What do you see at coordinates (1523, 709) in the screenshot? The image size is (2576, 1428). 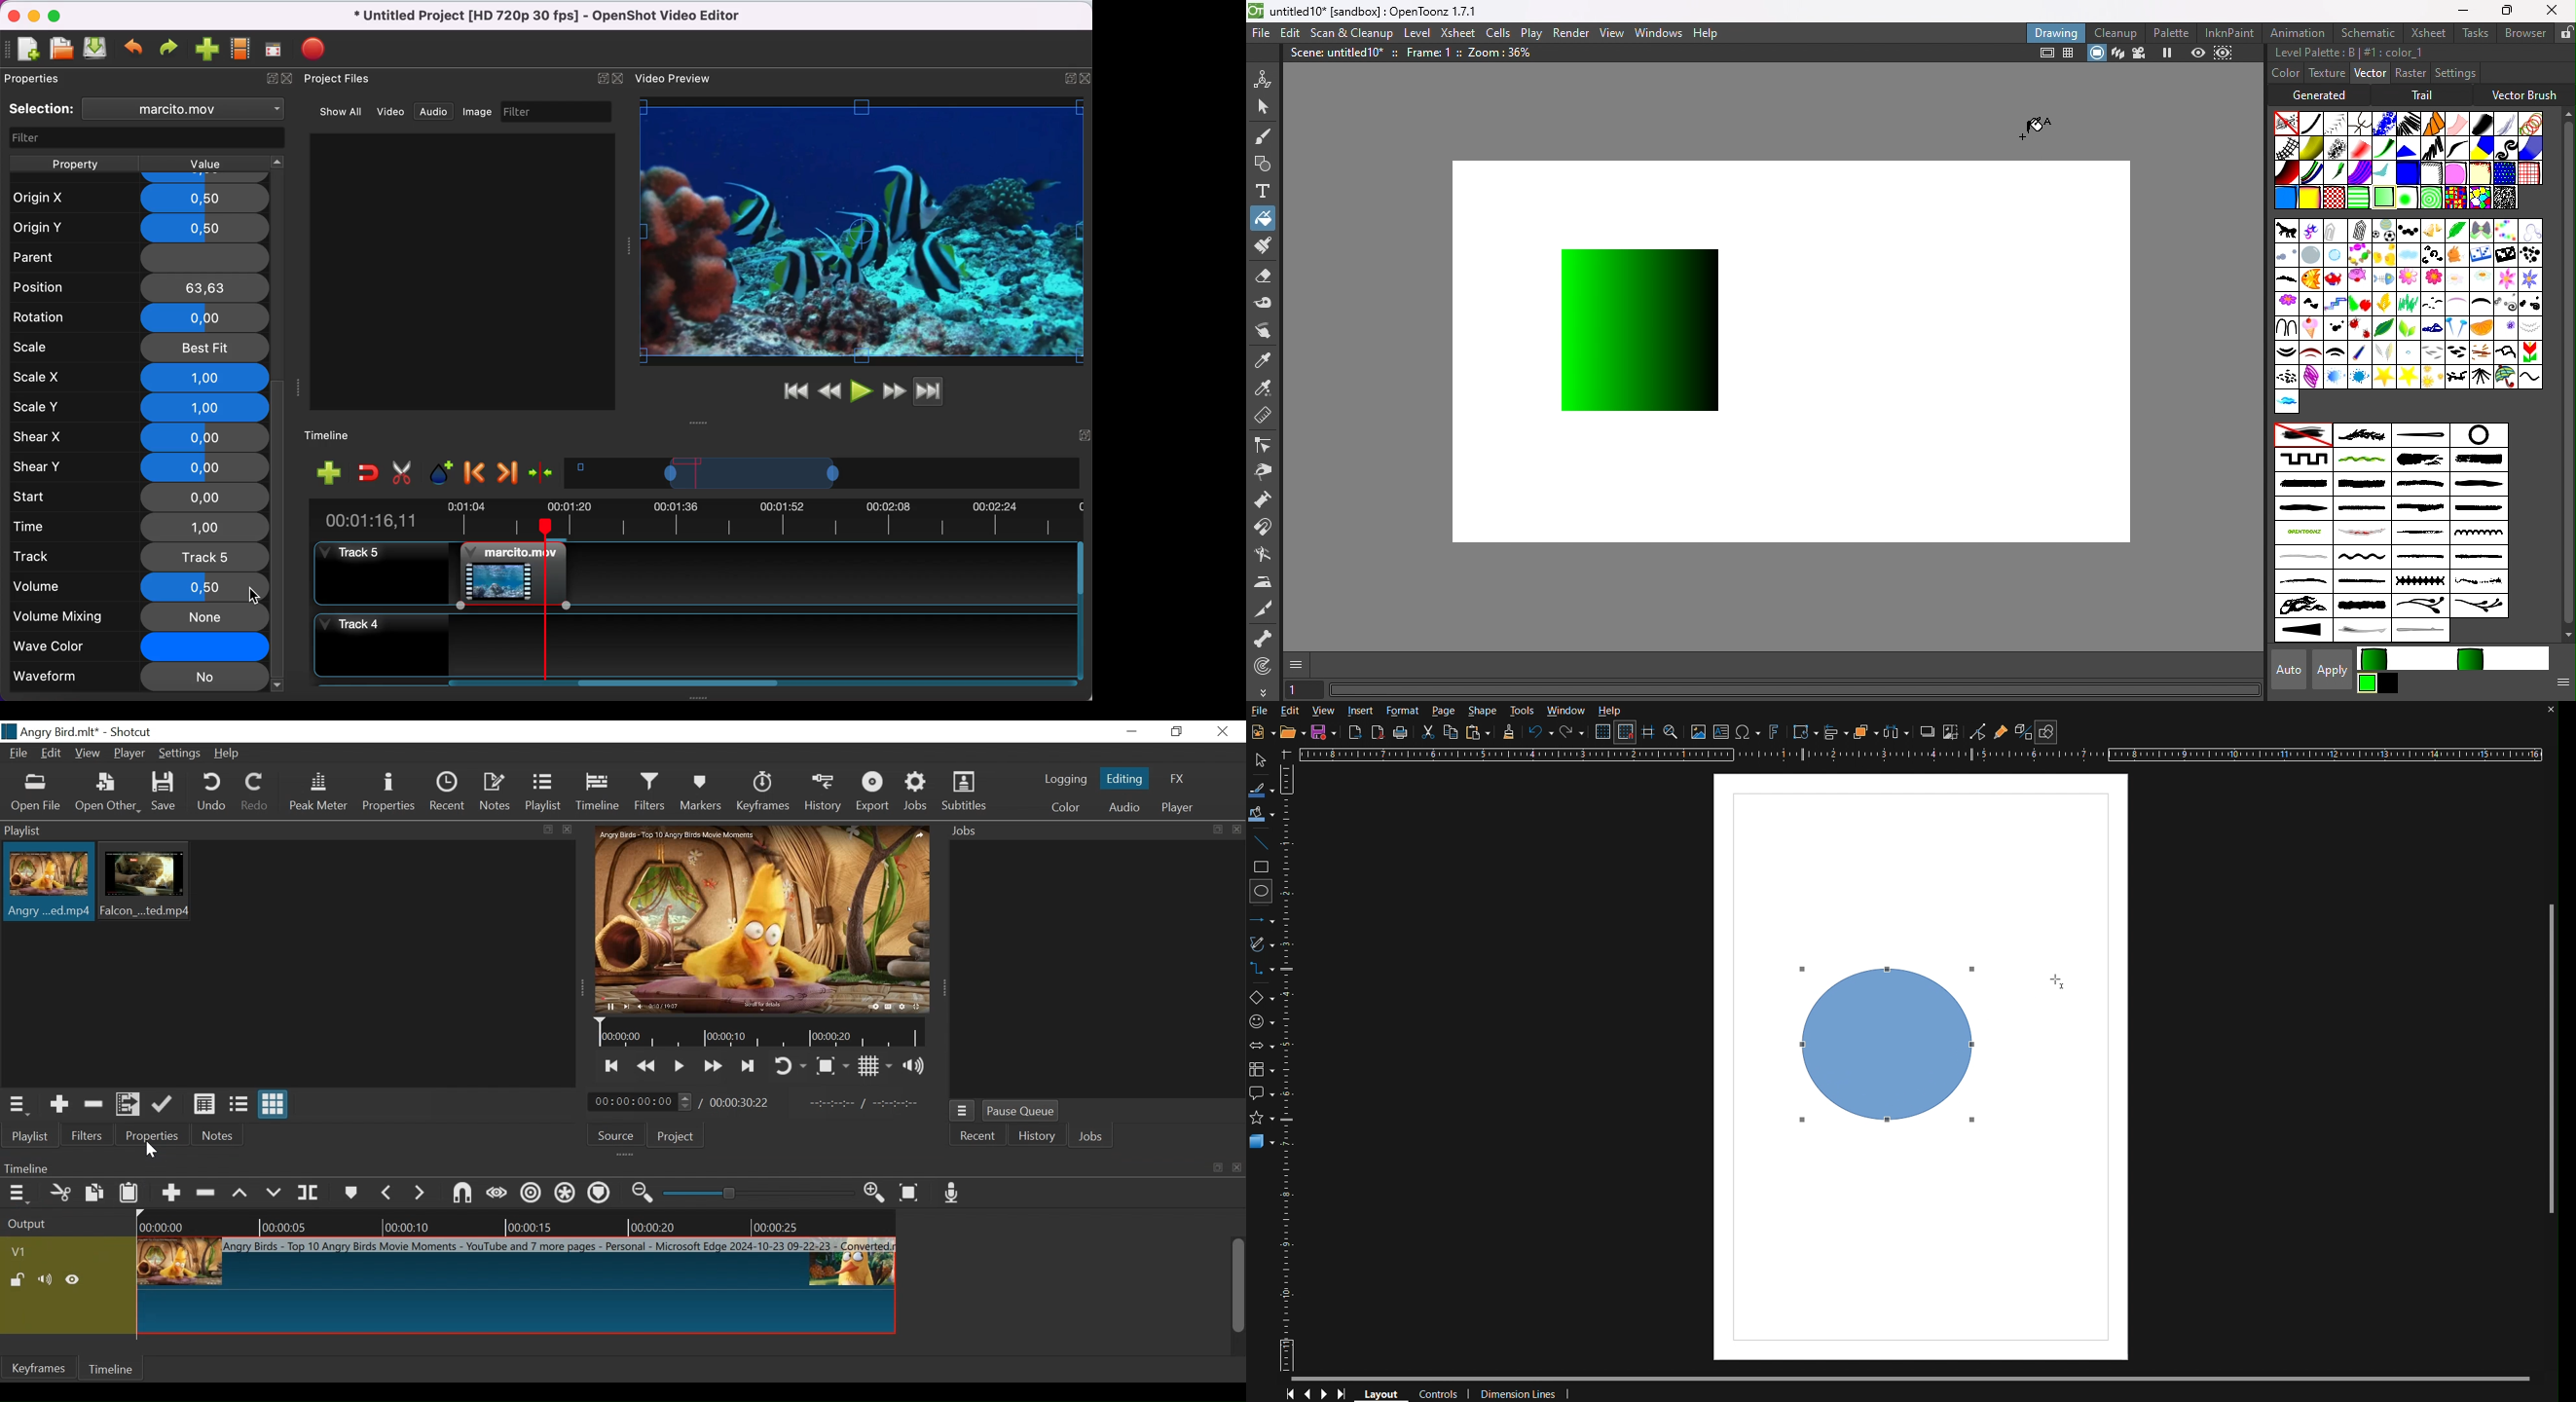 I see `Tools` at bounding box center [1523, 709].